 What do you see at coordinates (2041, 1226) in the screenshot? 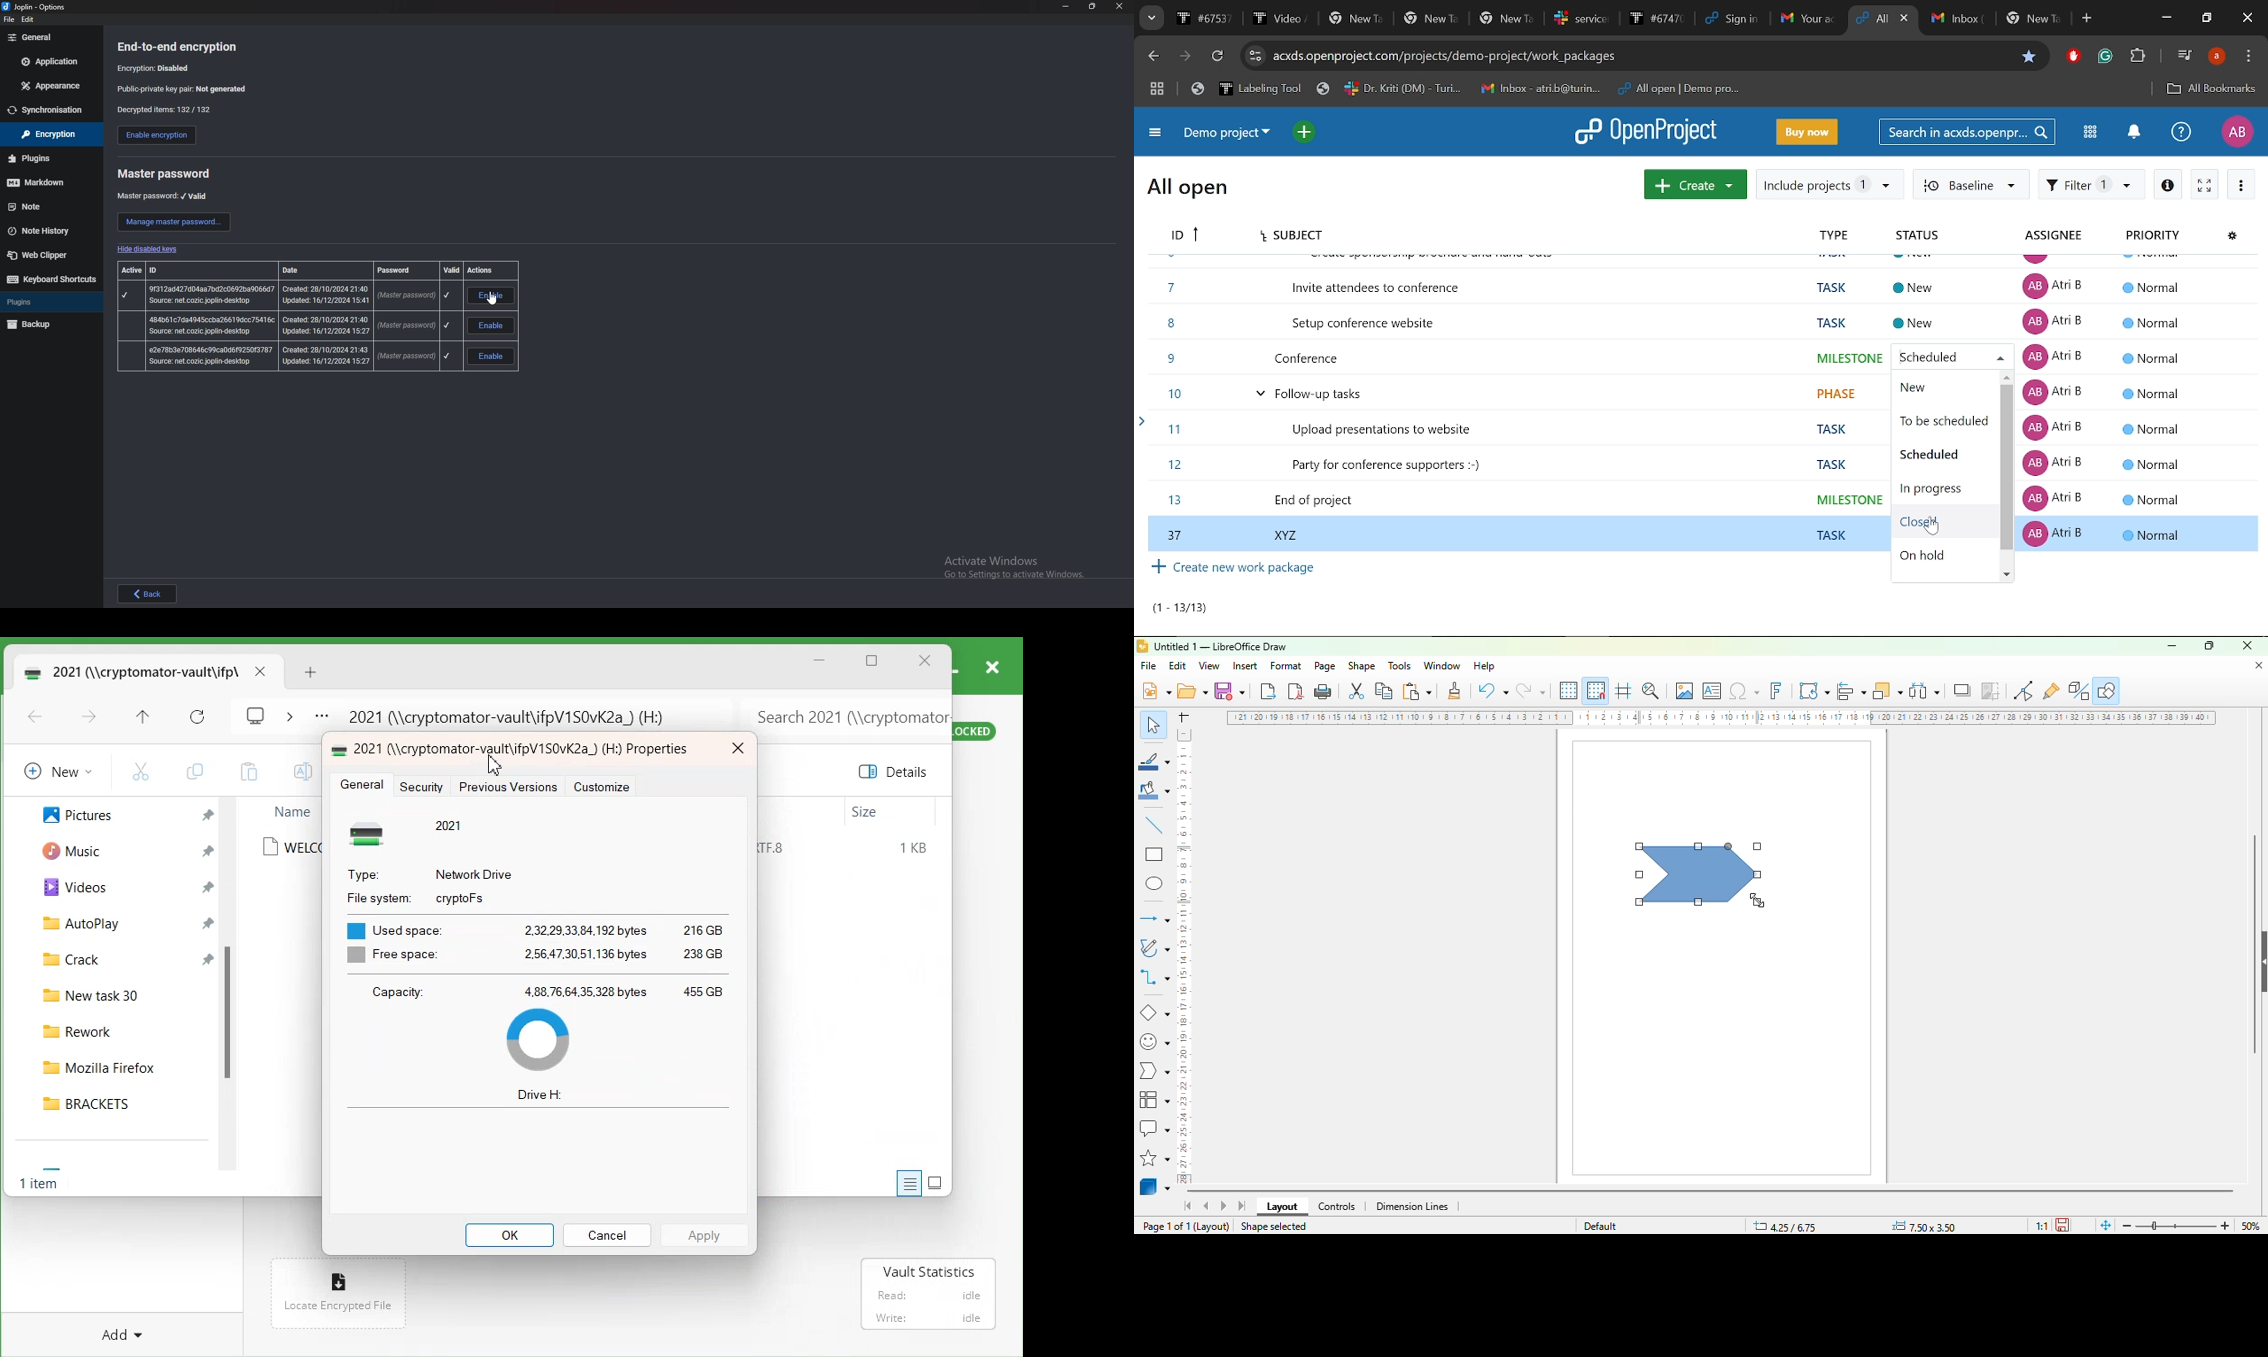
I see `scaling factor of the document` at bounding box center [2041, 1226].